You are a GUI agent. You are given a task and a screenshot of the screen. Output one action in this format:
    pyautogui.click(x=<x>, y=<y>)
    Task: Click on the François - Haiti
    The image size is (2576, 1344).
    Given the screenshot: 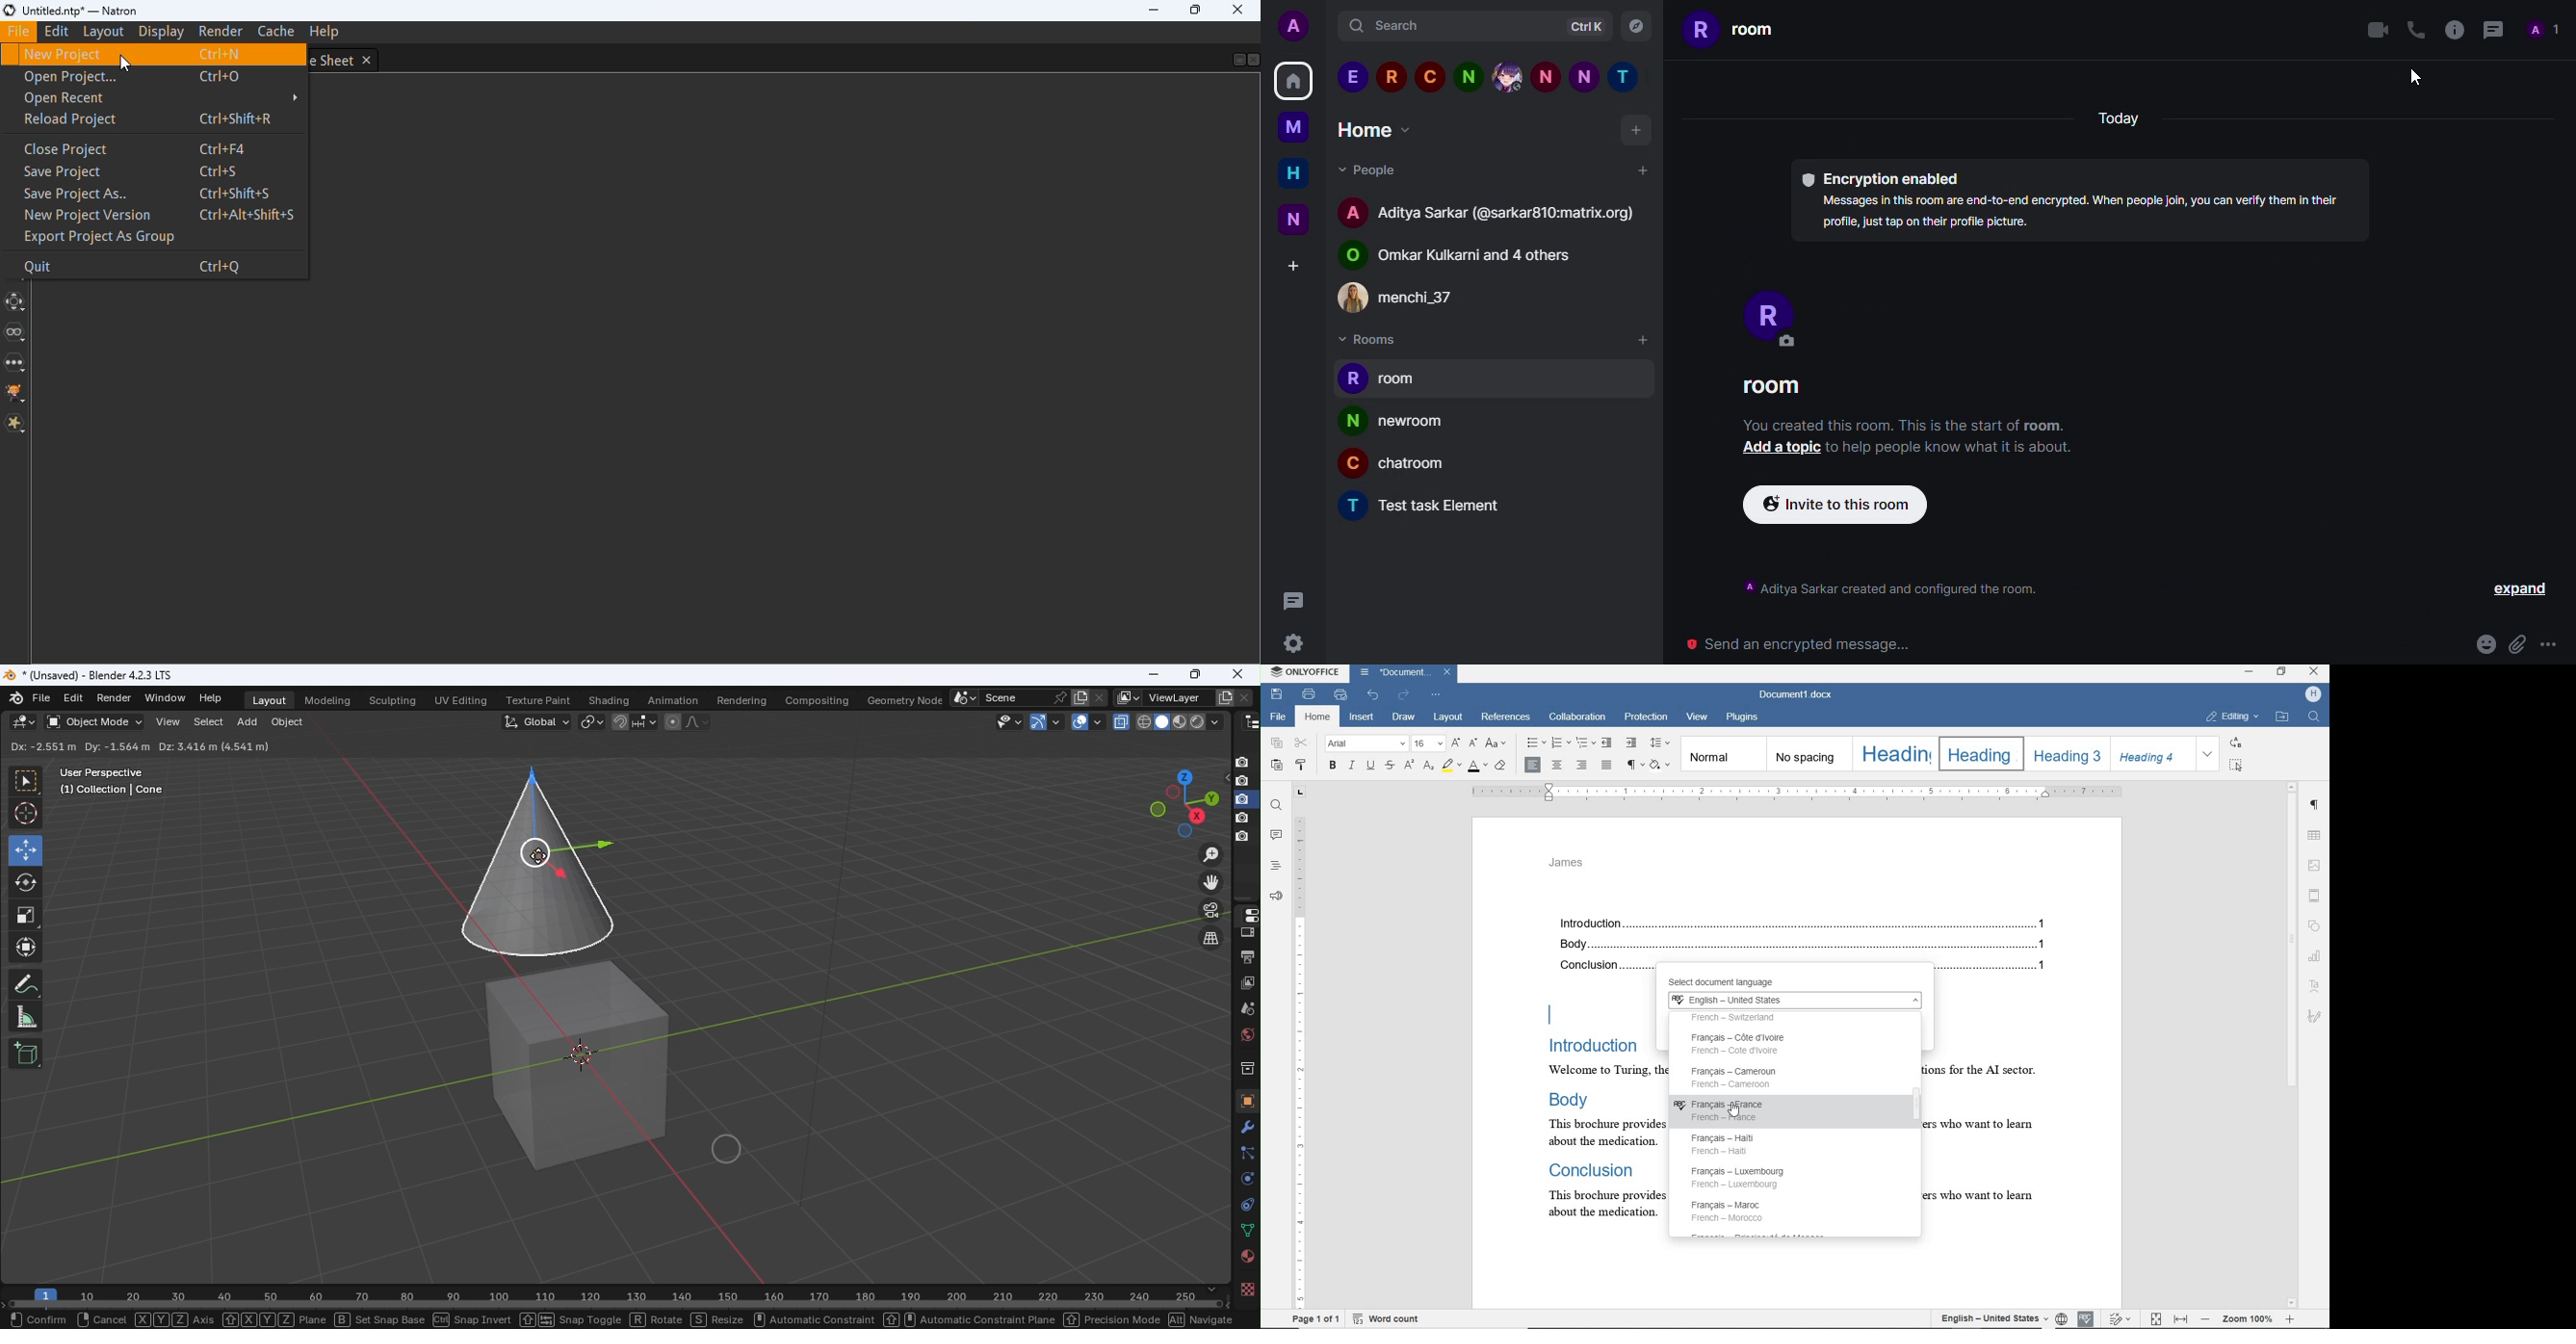 What is the action you would take?
    pyautogui.click(x=1729, y=1143)
    